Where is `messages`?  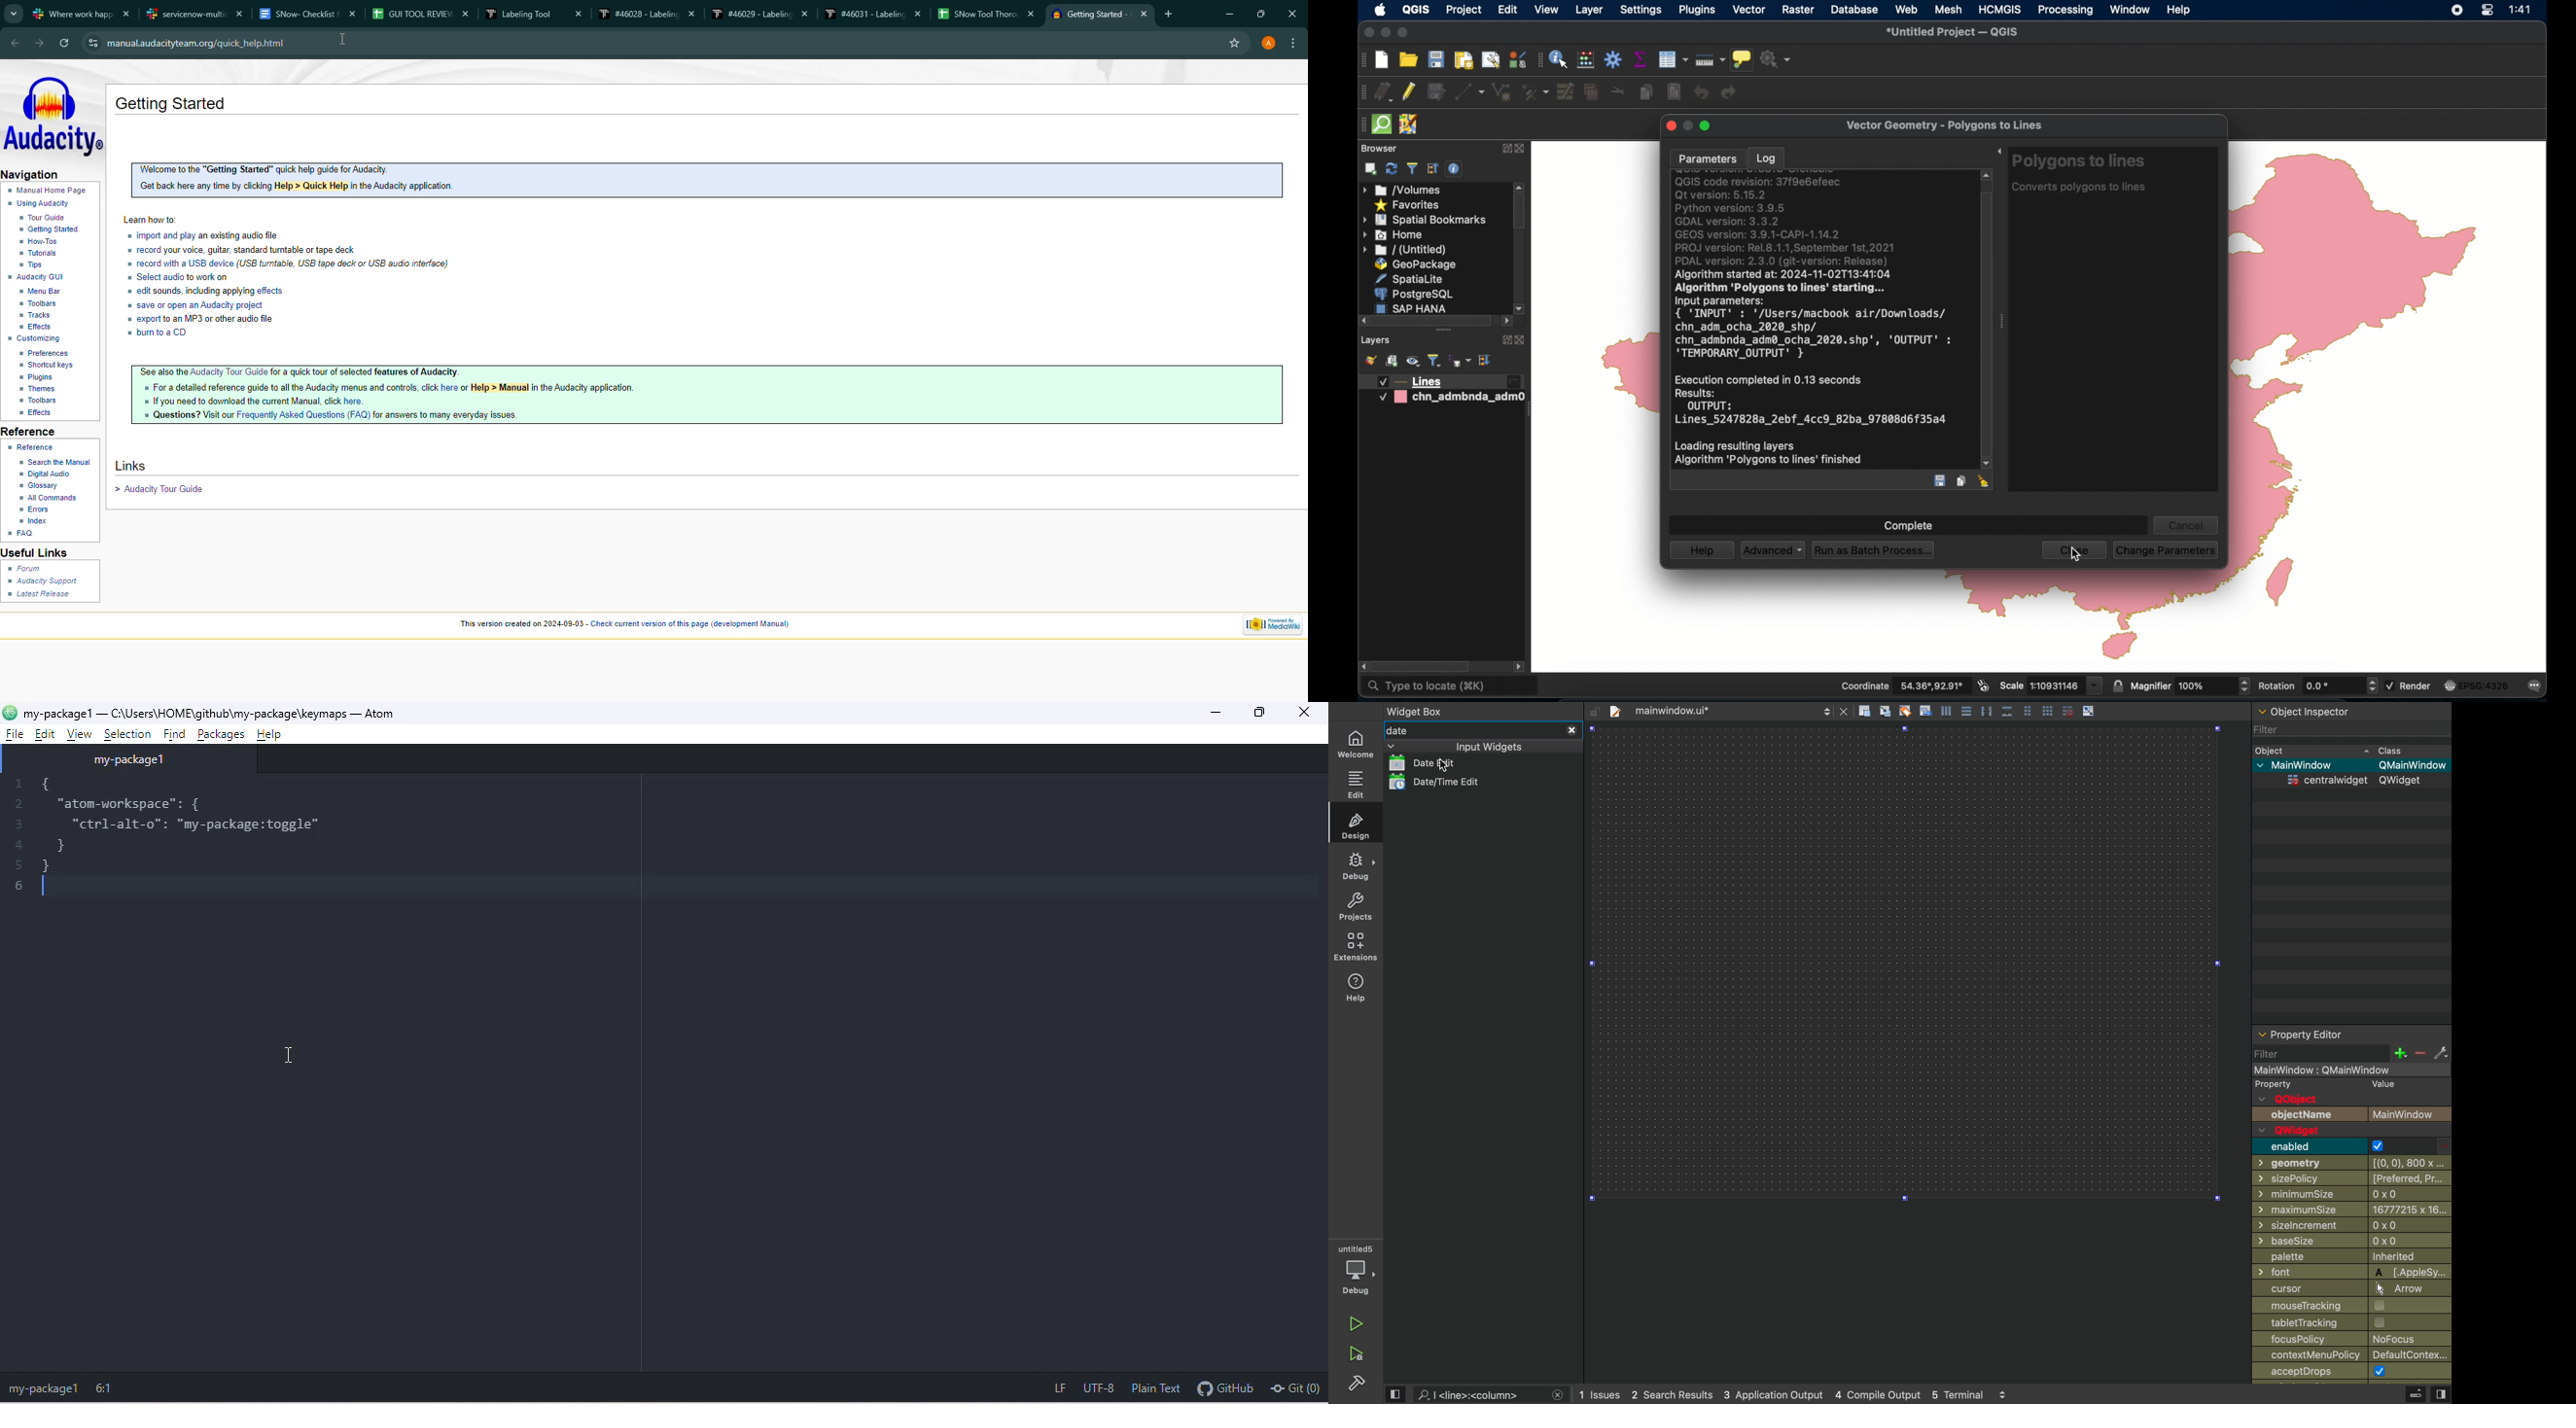 messages is located at coordinates (2538, 686).